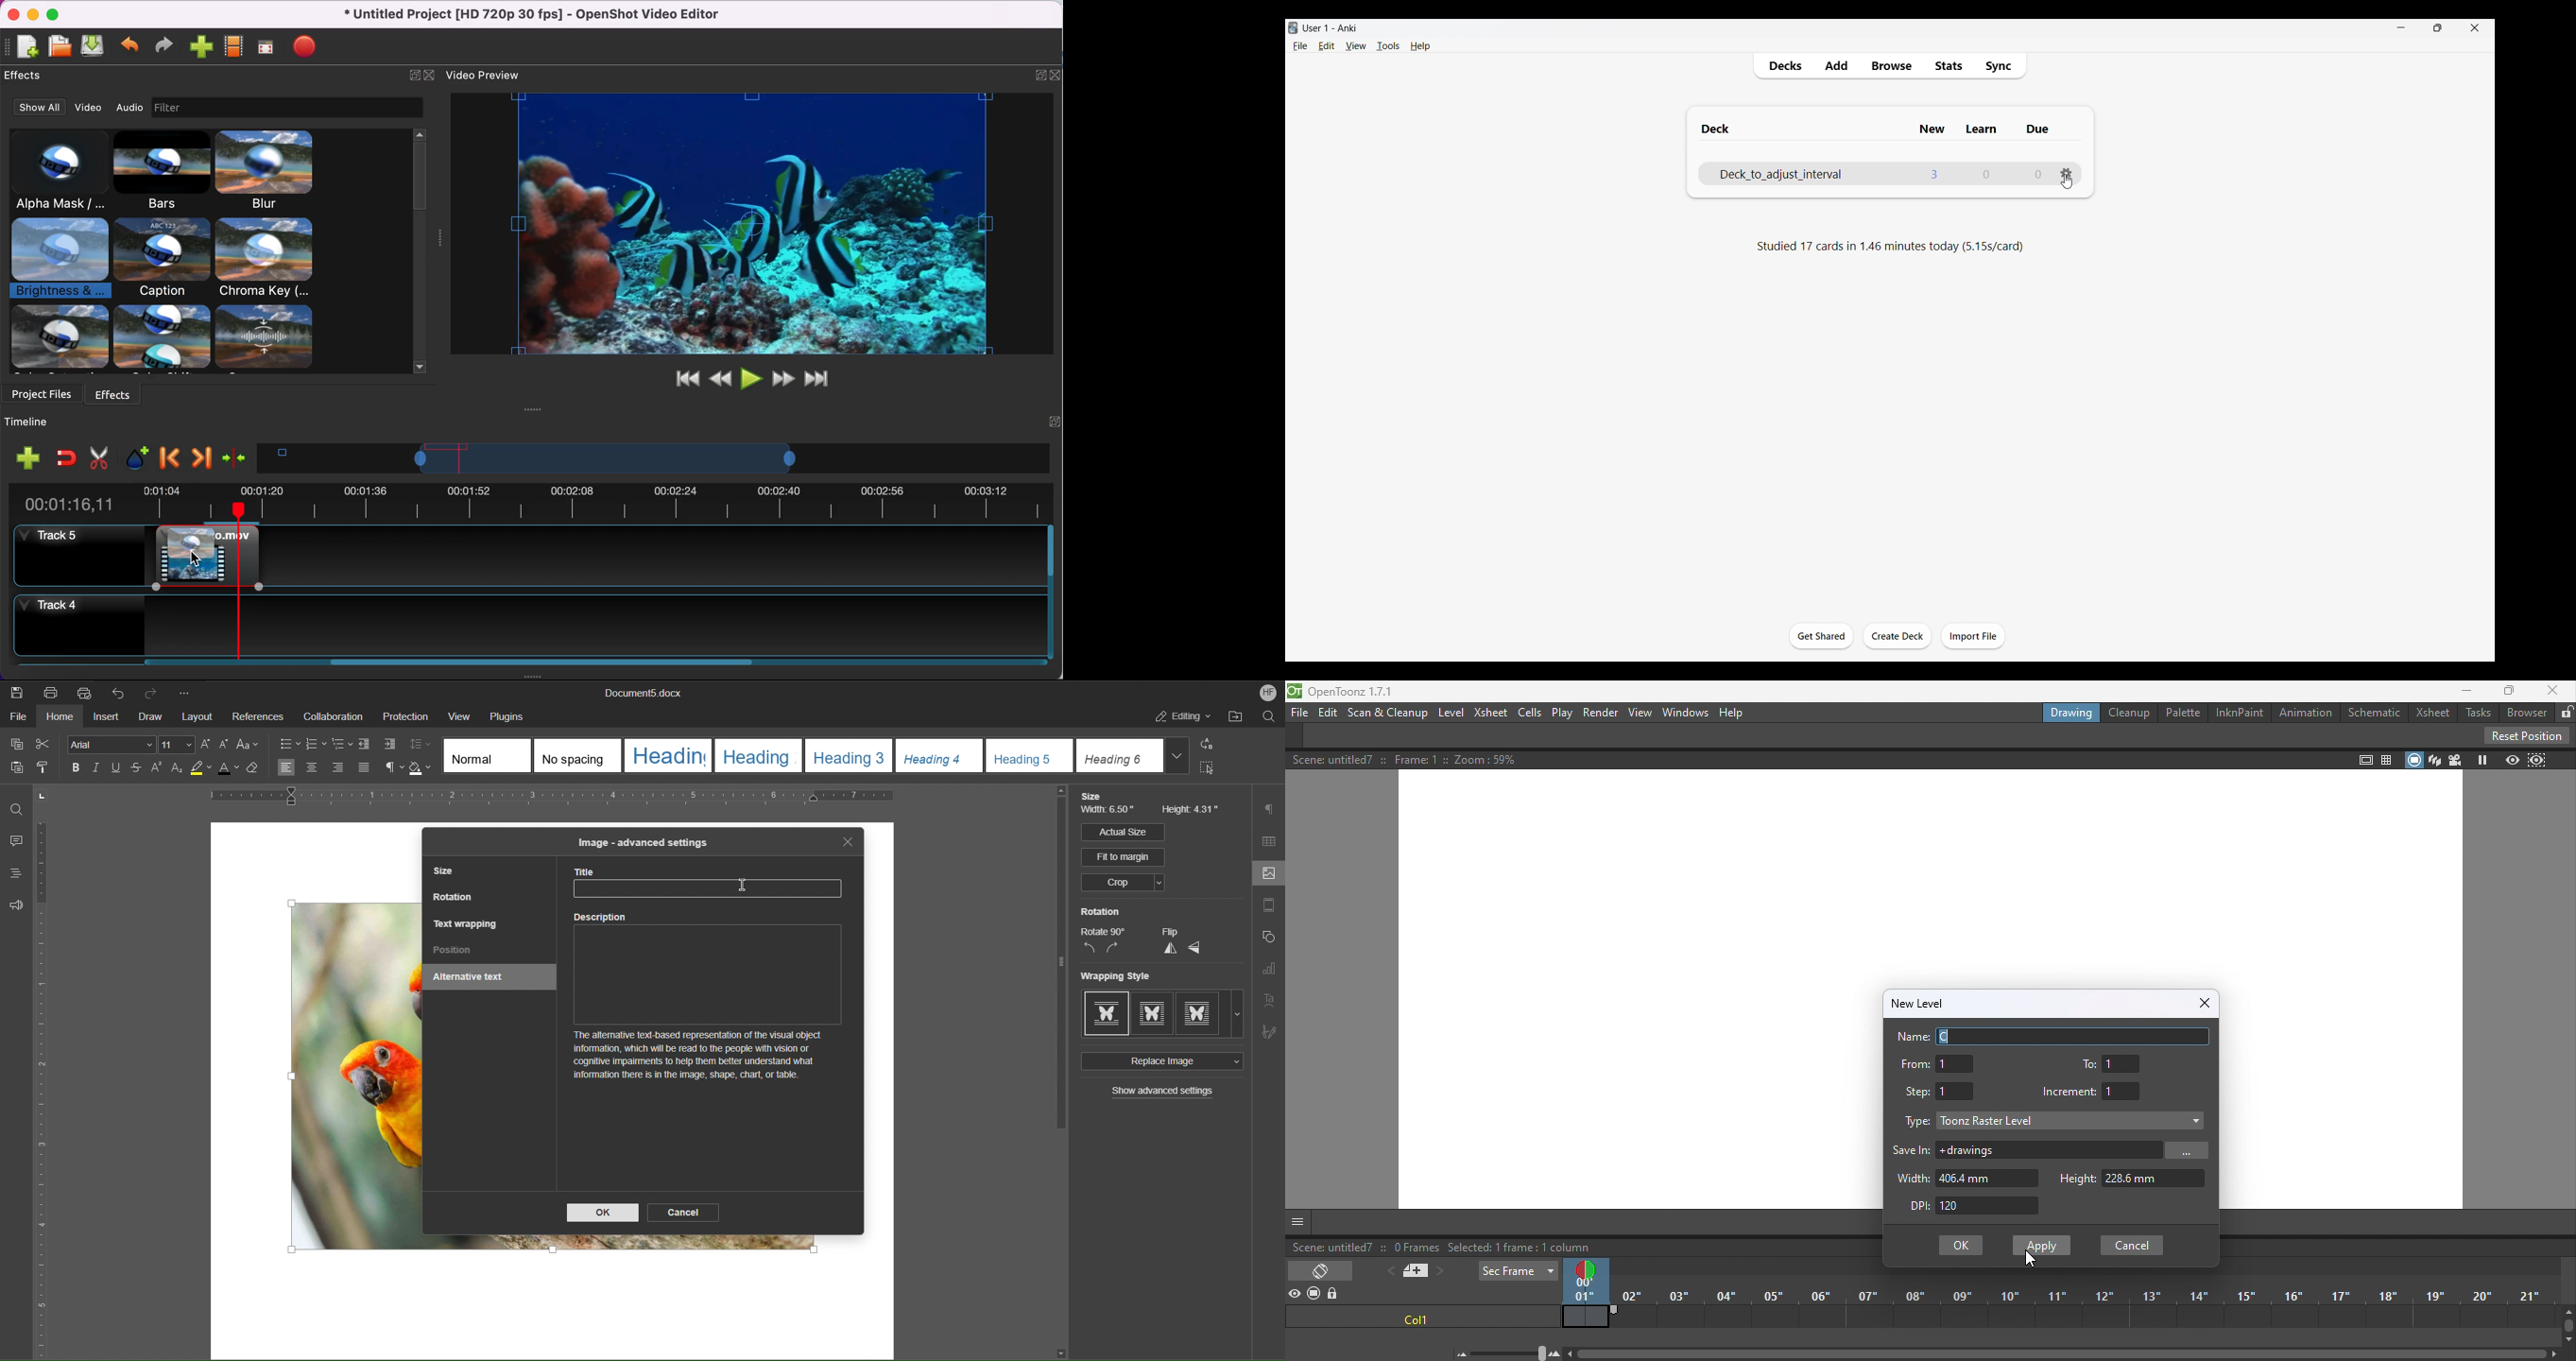 The image size is (2576, 1372). What do you see at coordinates (848, 843) in the screenshot?
I see `Close` at bounding box center [848, 843].